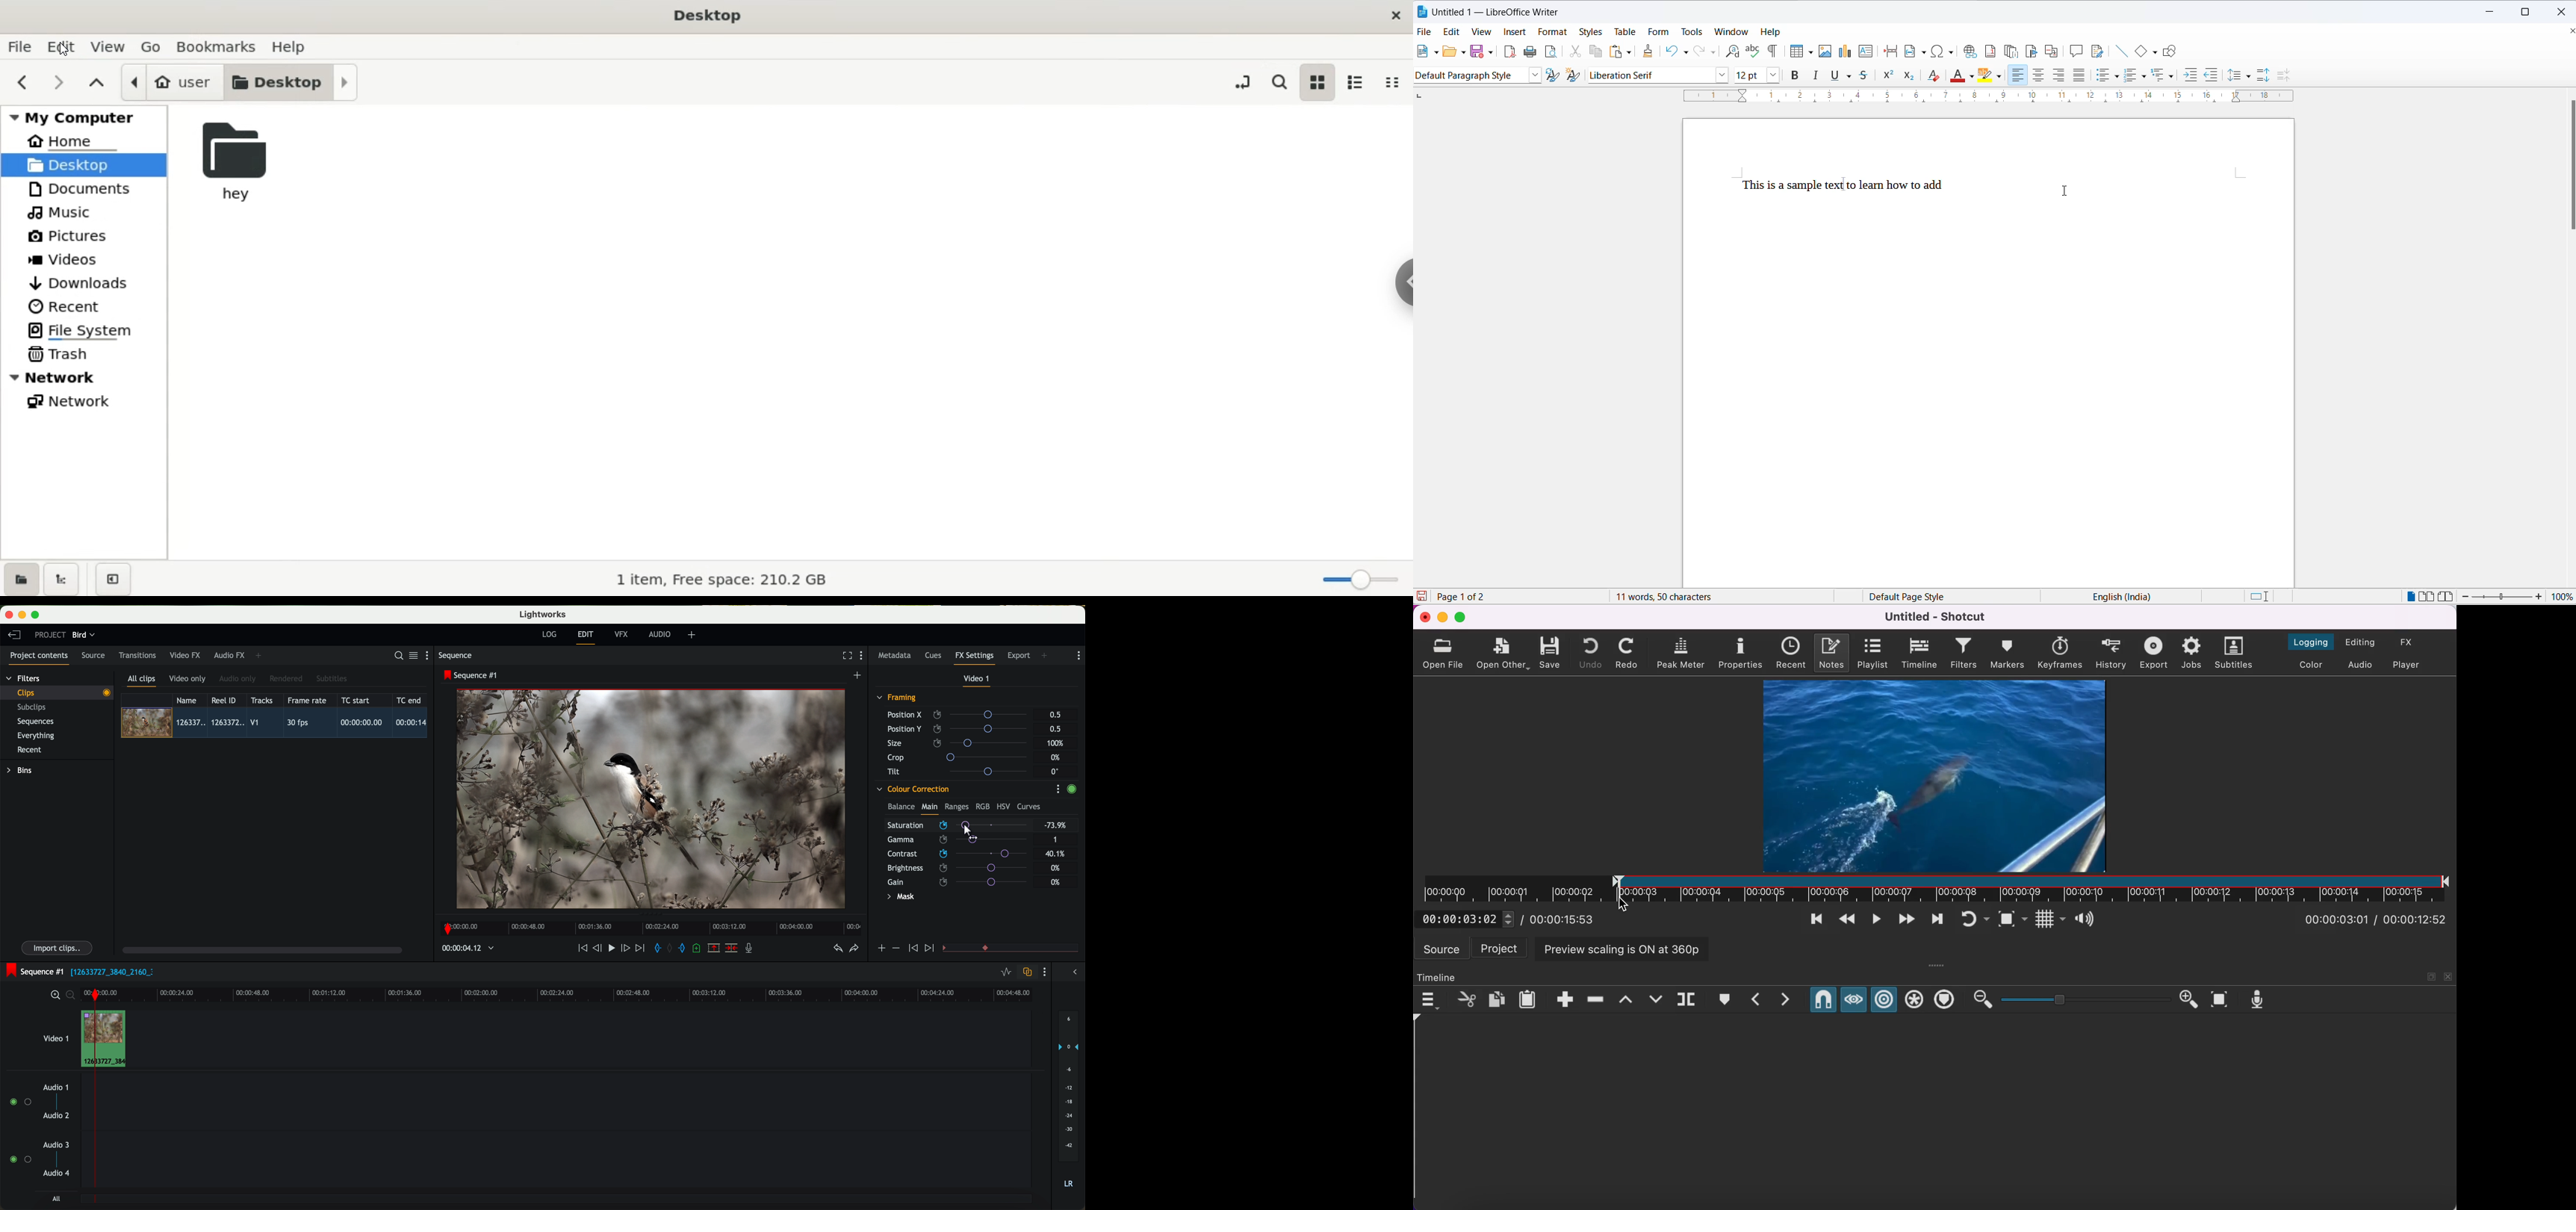 This screenshot has height=1232, width=2576. What do you see at coordinates (2153, 653) in the screenshot?
I see `export` at bounding box center [2153, 653].